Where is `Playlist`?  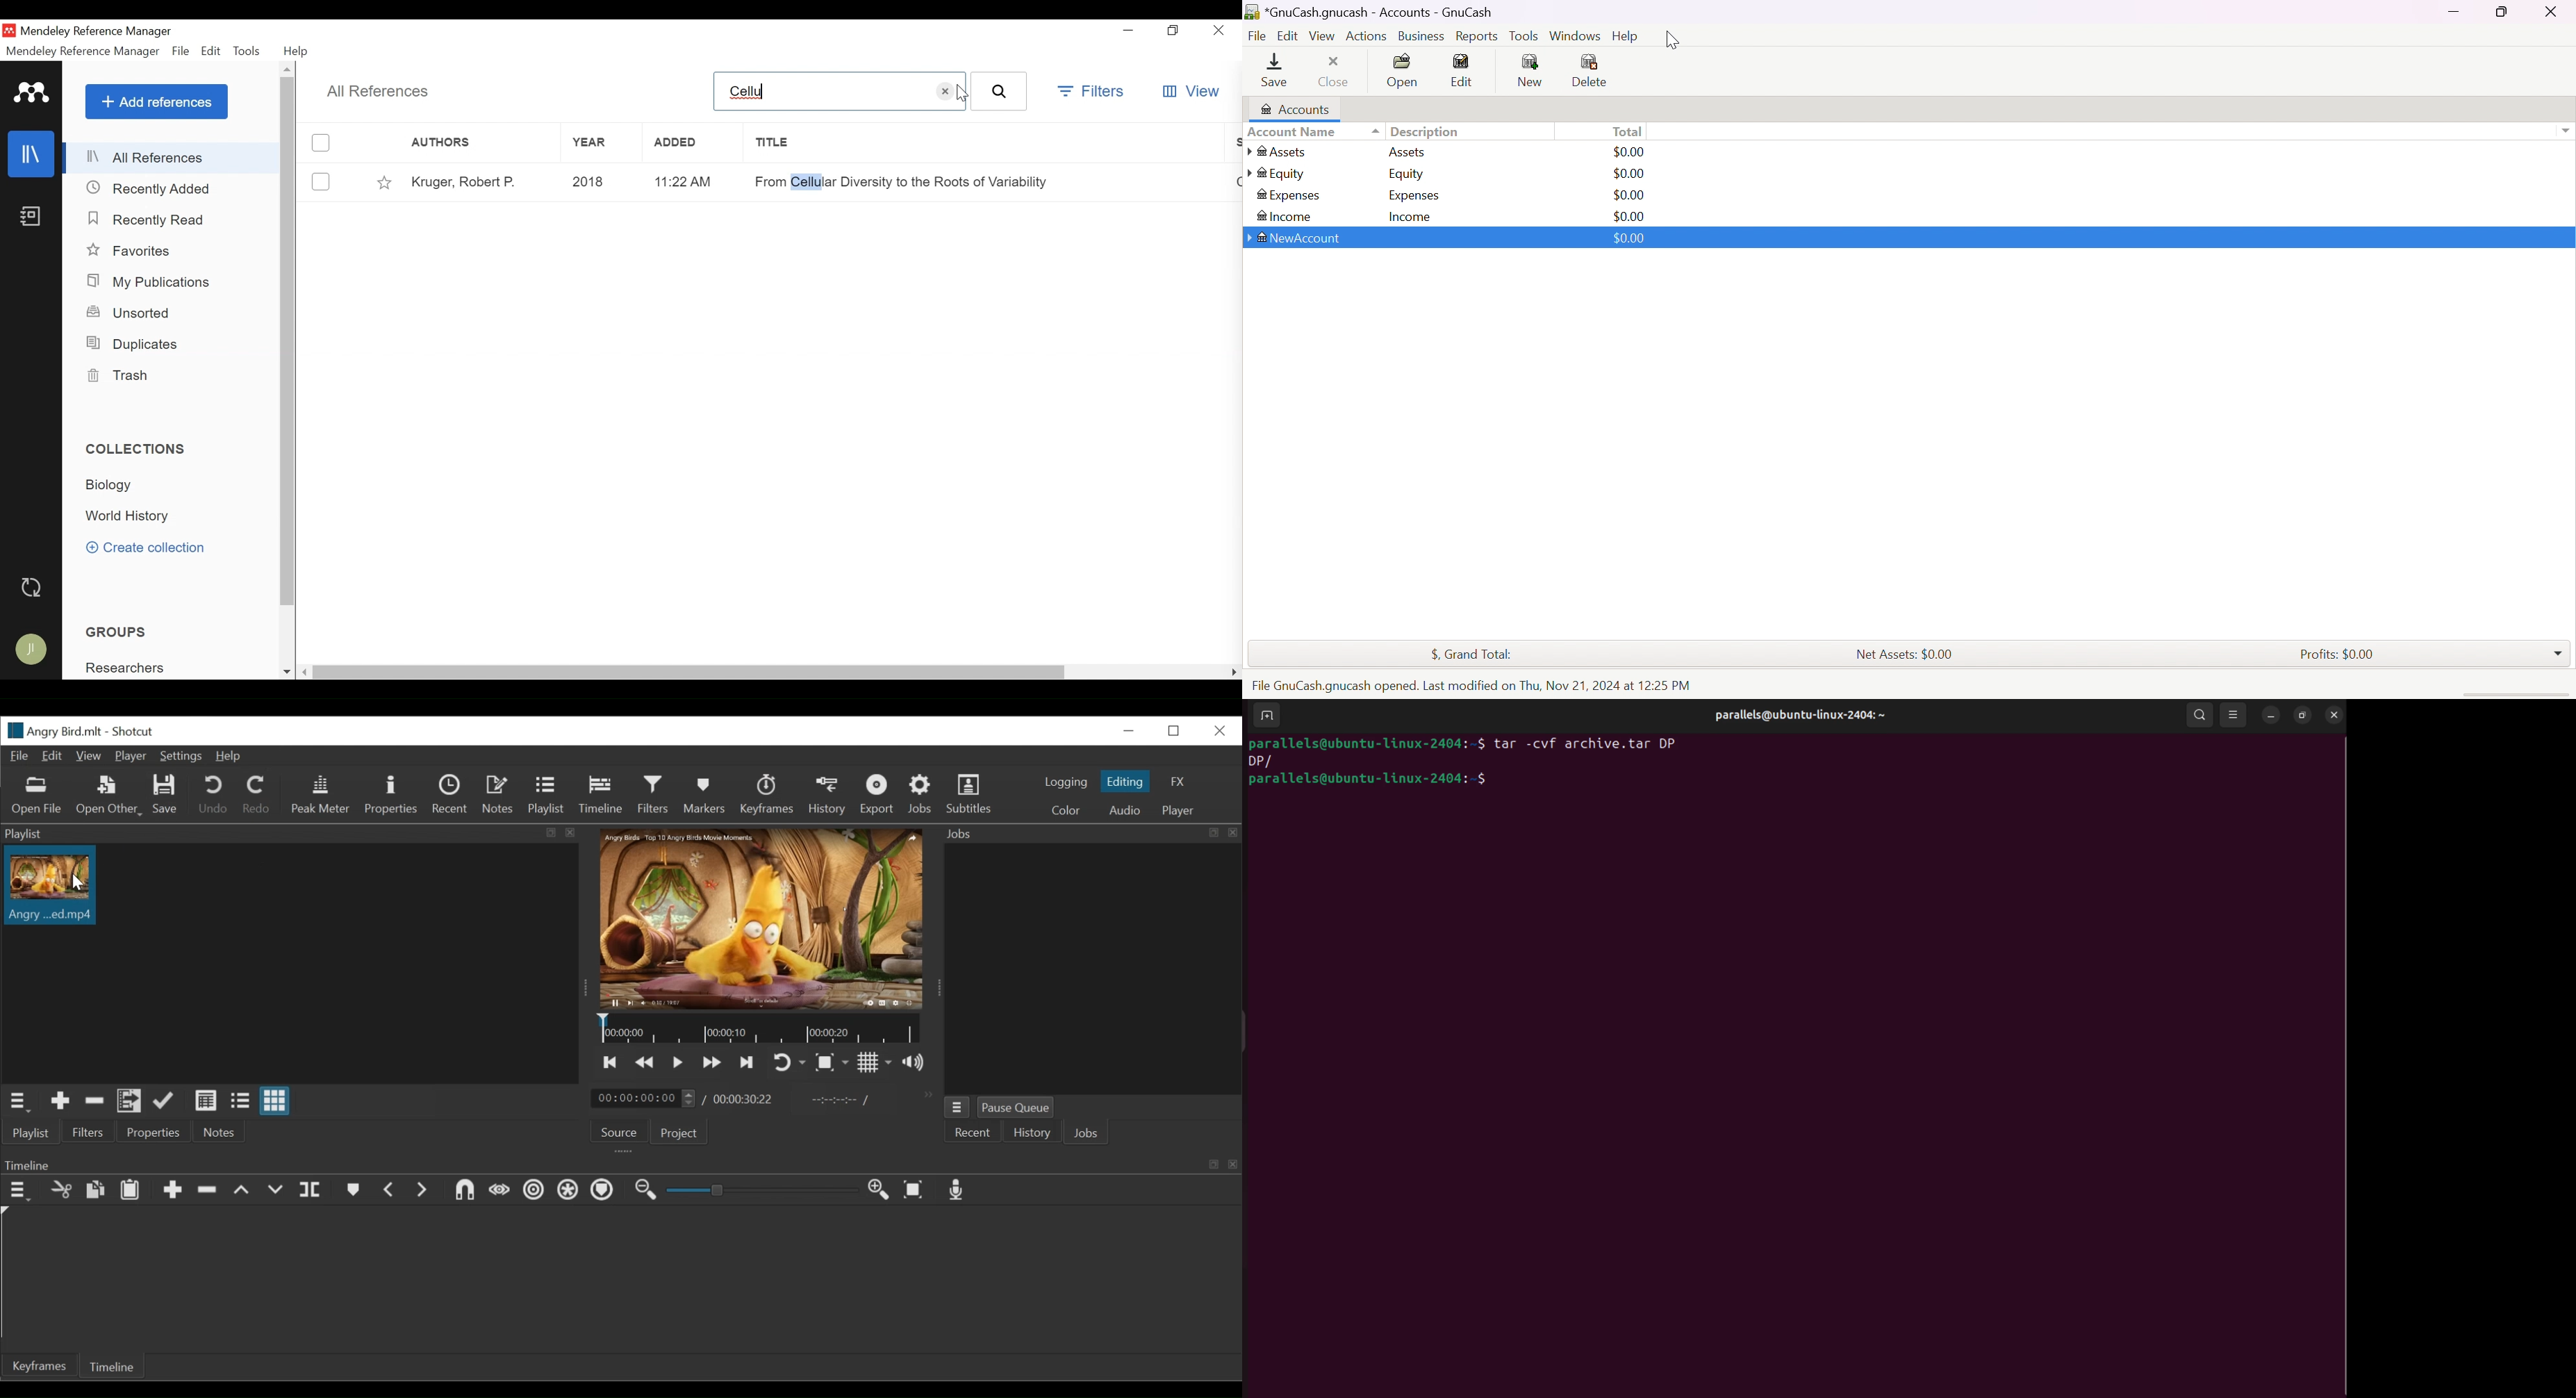
Playlist is located at coordinates (546, 796).